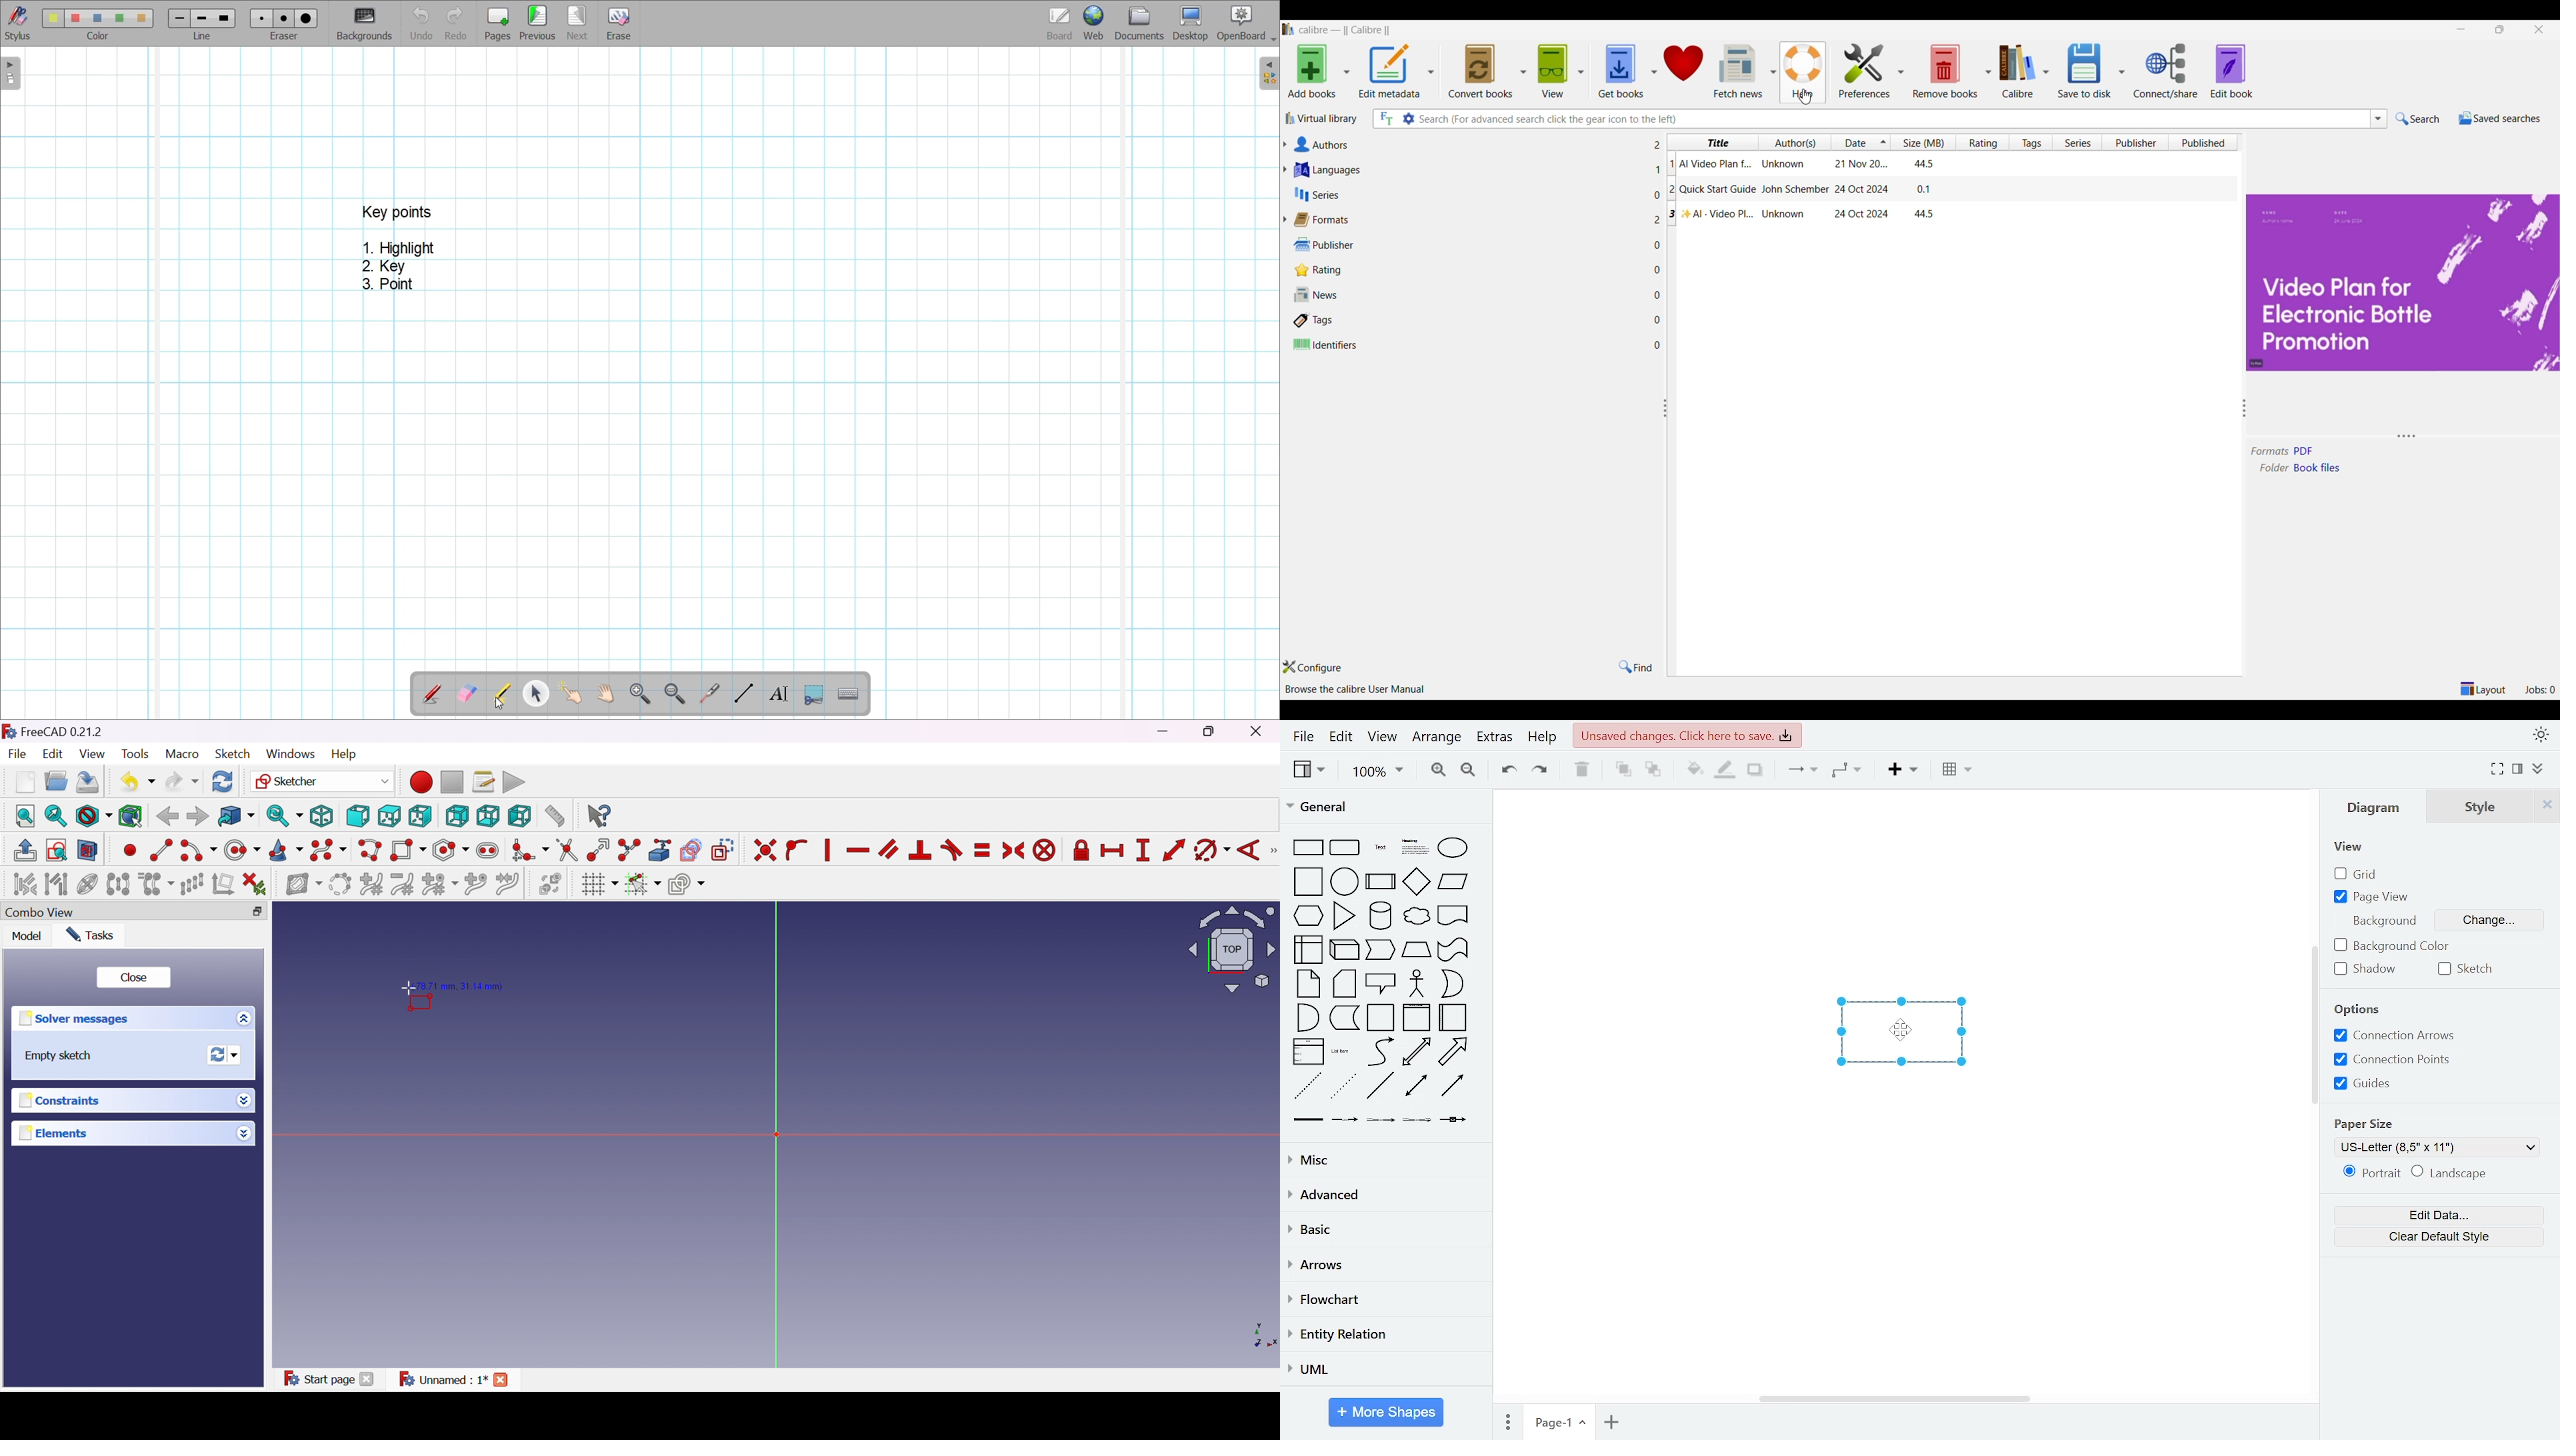 The width and height of the screenshot is (2576, 1456). Describe the element at coordinates (2541, 734) in the screenshot. I see `theme` at that location.